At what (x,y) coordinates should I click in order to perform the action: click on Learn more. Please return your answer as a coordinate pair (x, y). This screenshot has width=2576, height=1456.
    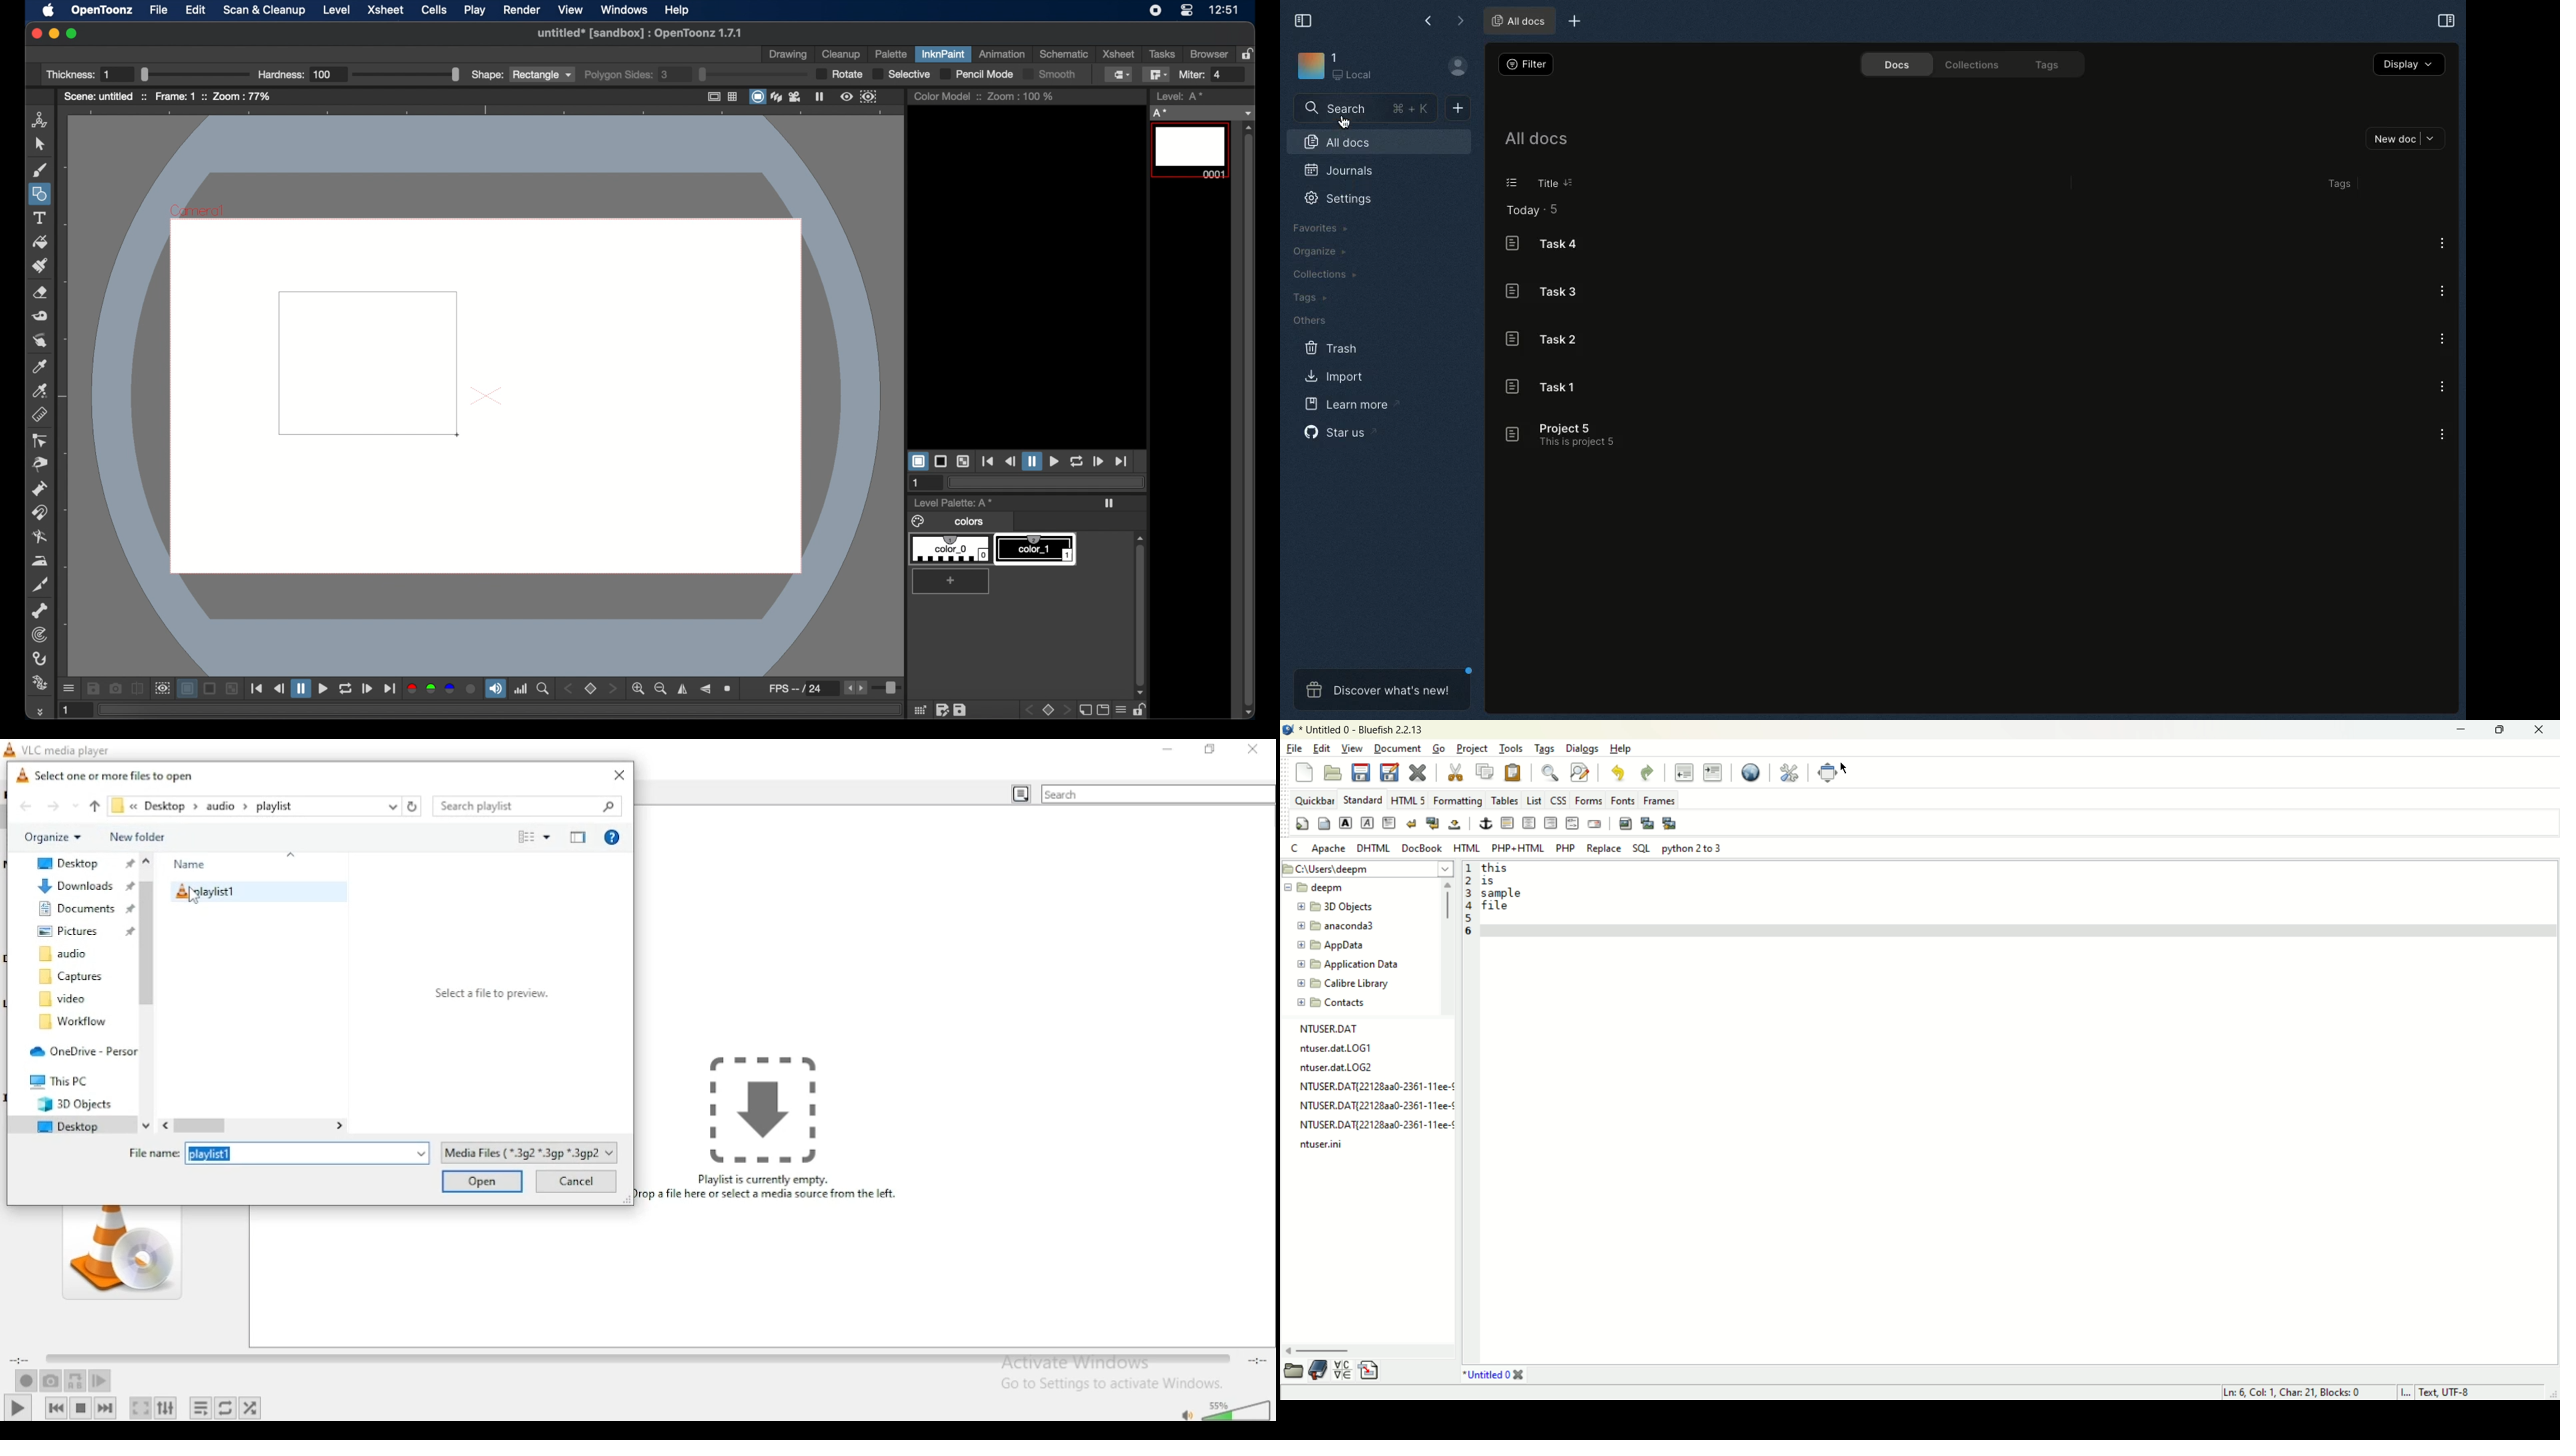
    Looking at the image, I should click on (1346, 402).